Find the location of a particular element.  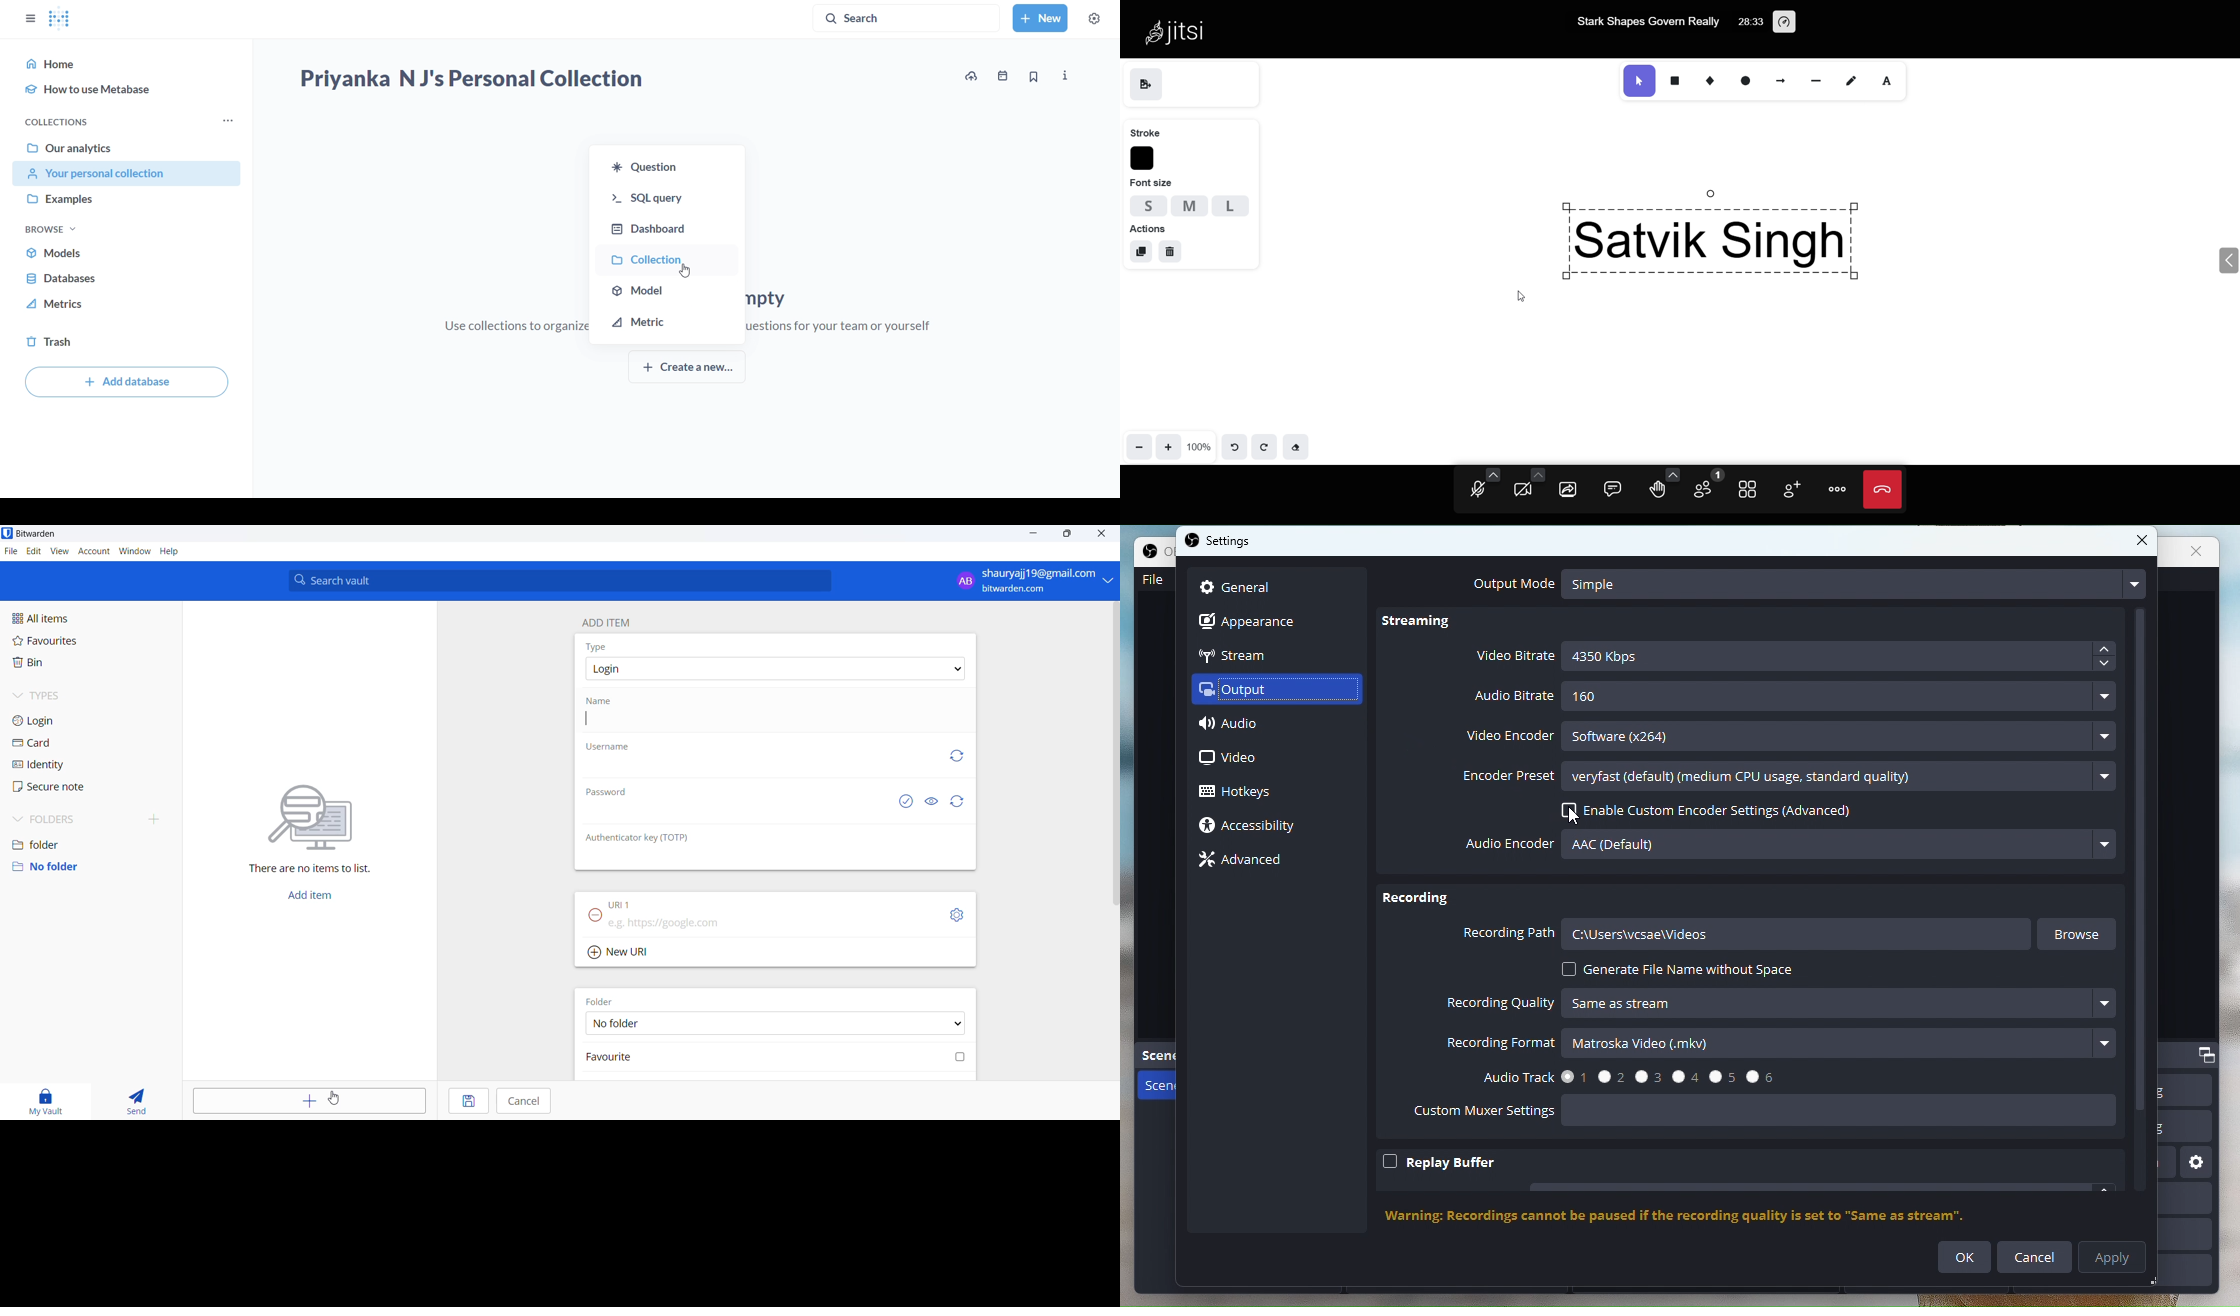

Audio is located at coordinates (1251, 727).